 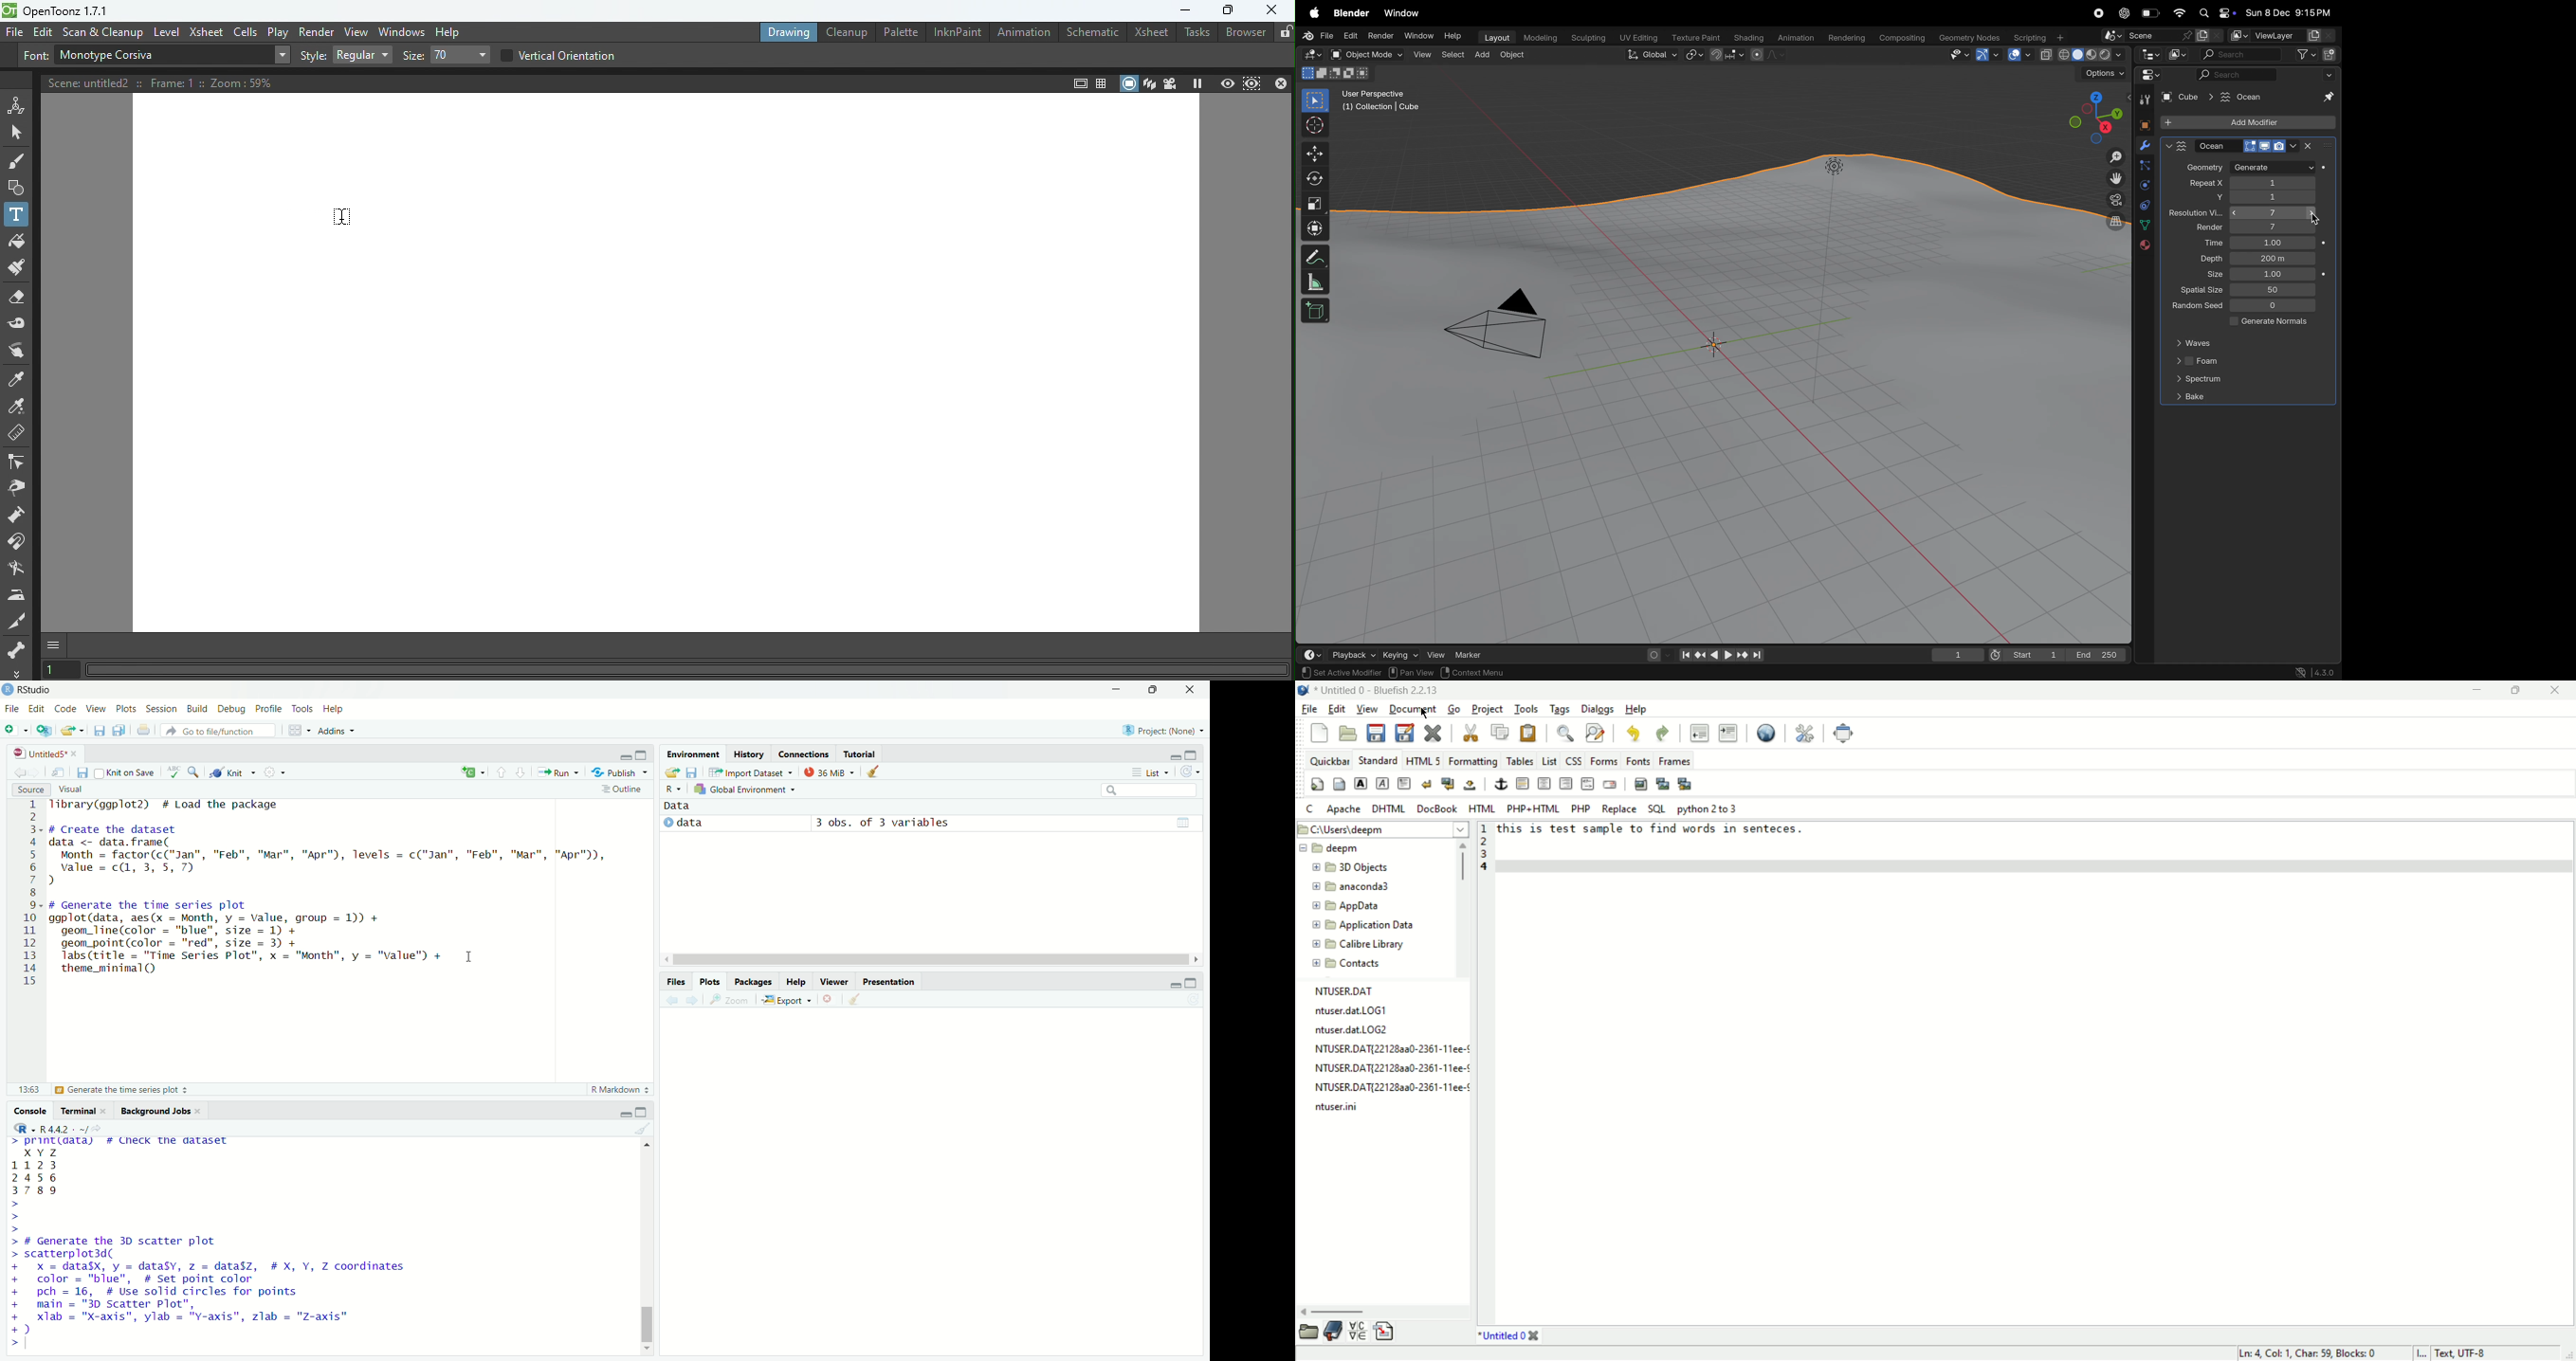 I want to click on import dataset, so click(x=751, y=772).